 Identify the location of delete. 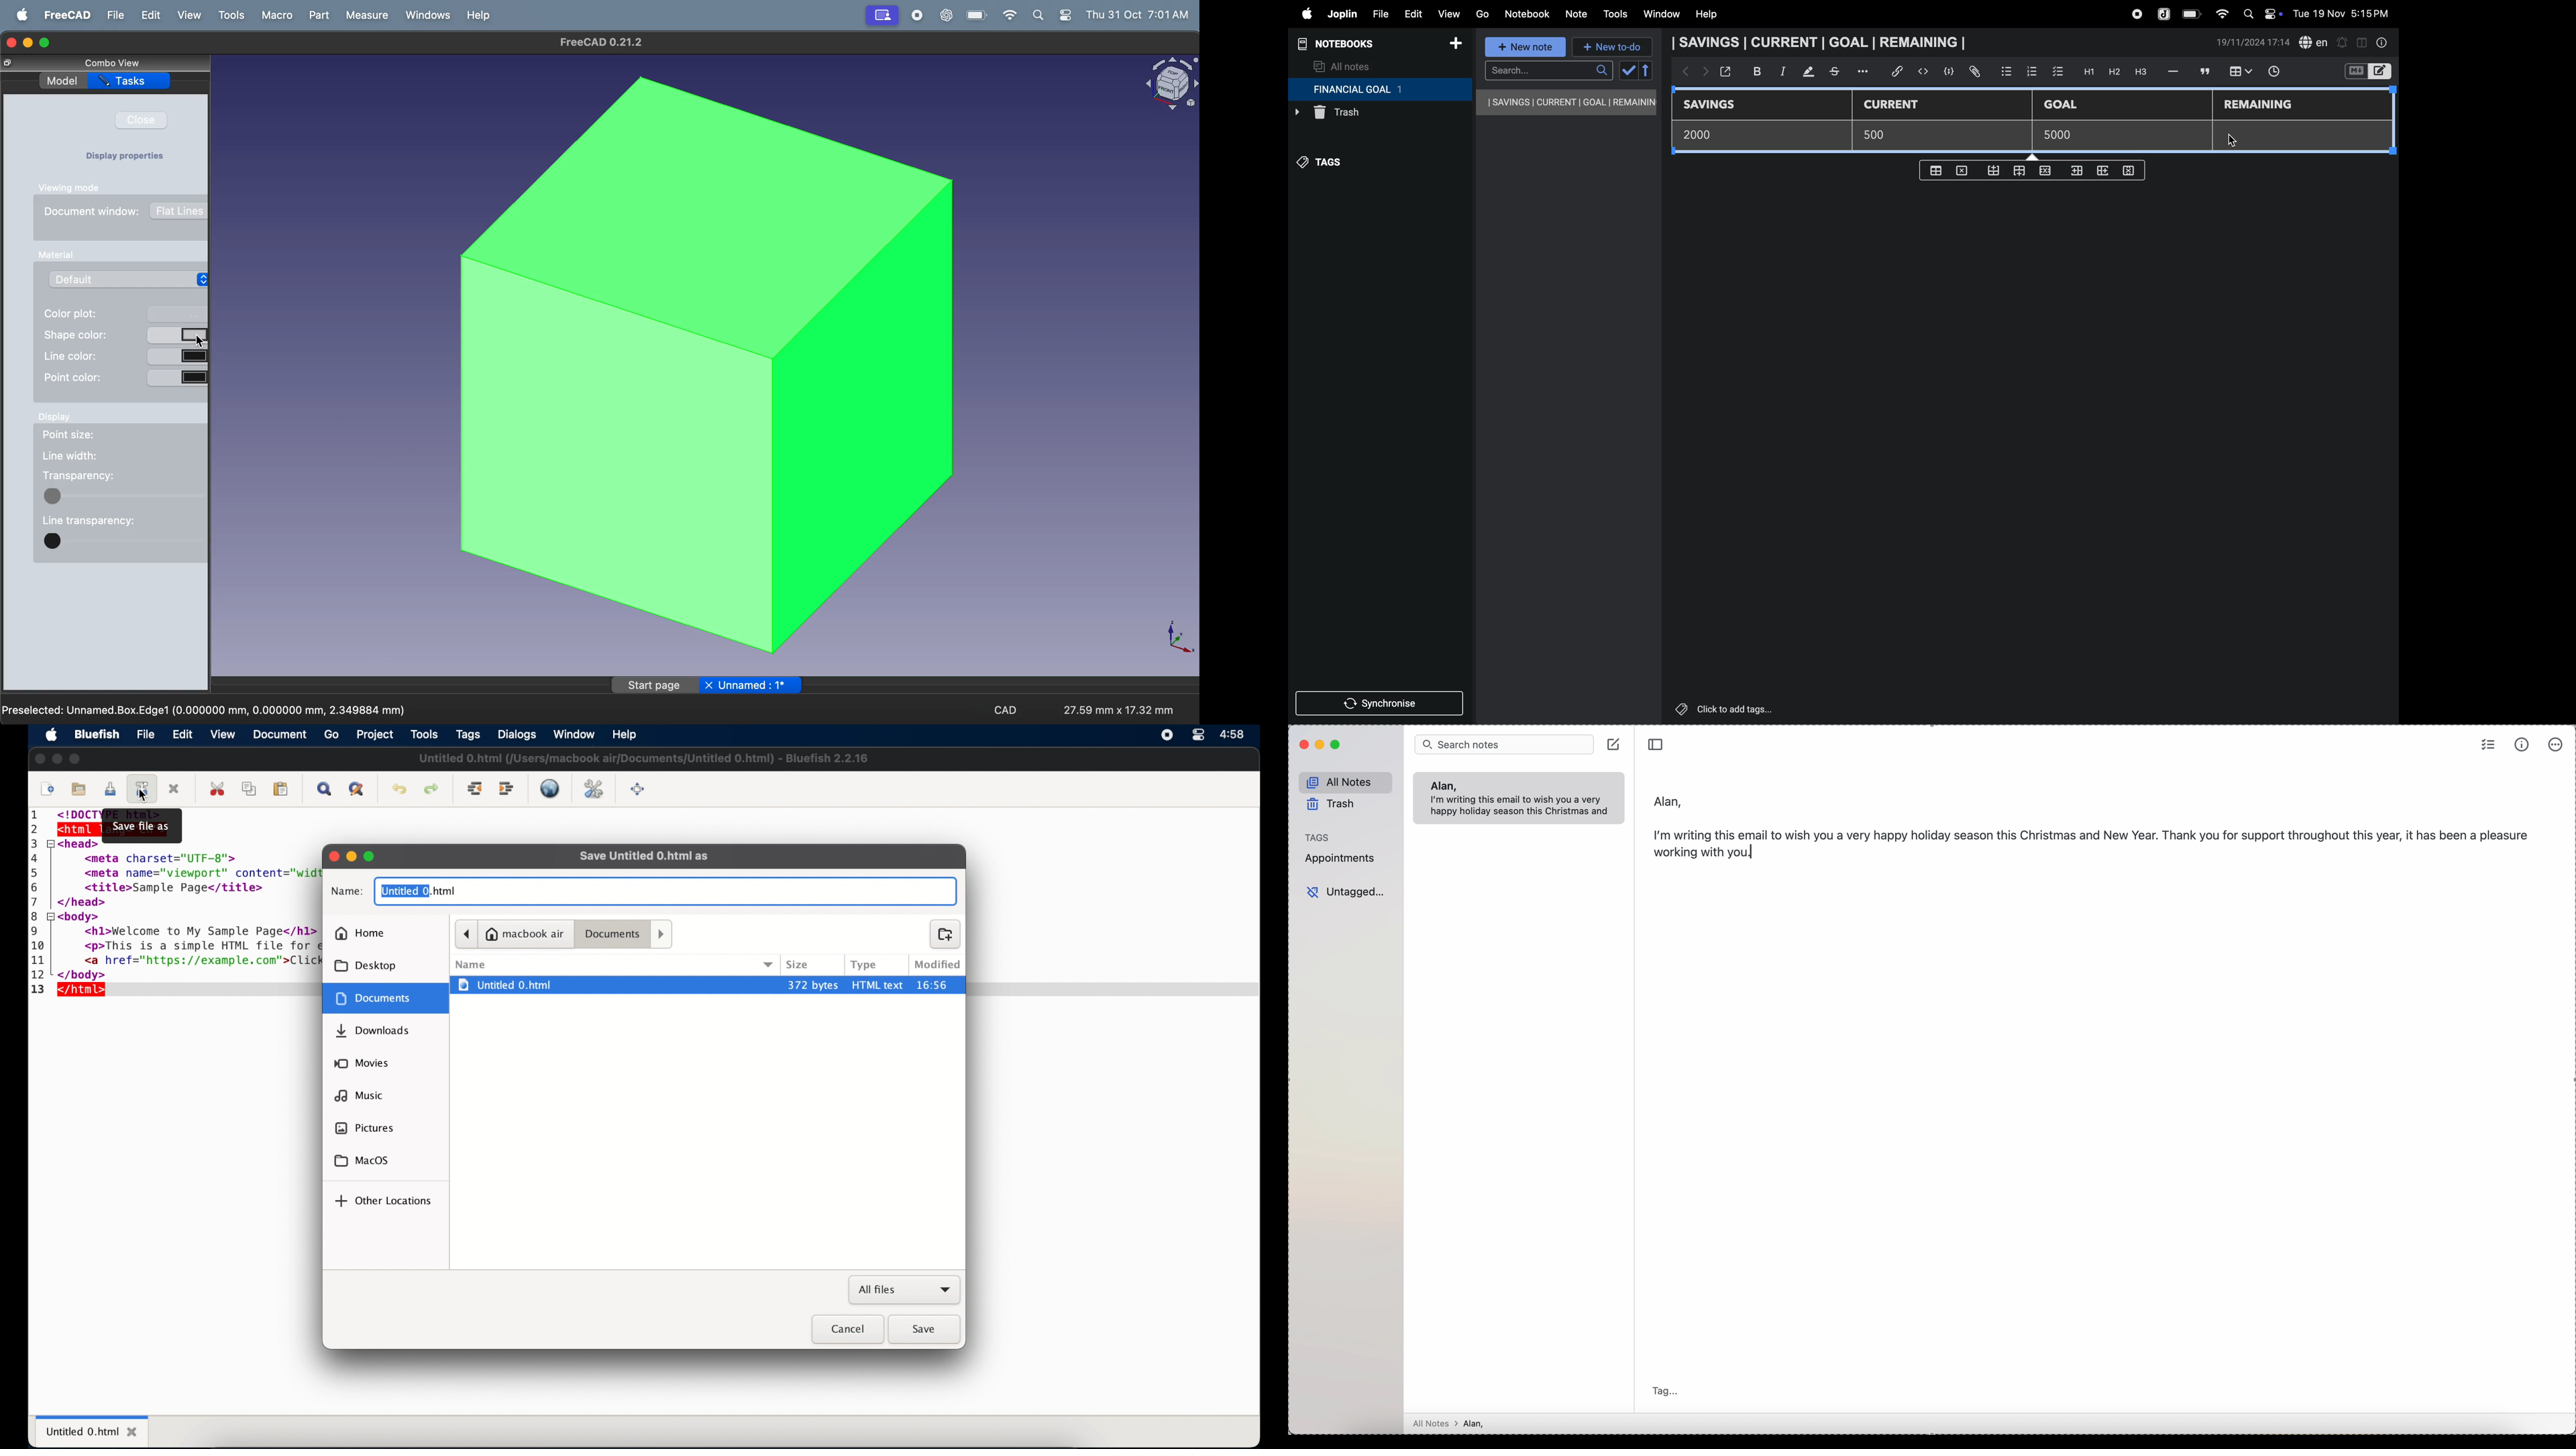
(1964, 170).